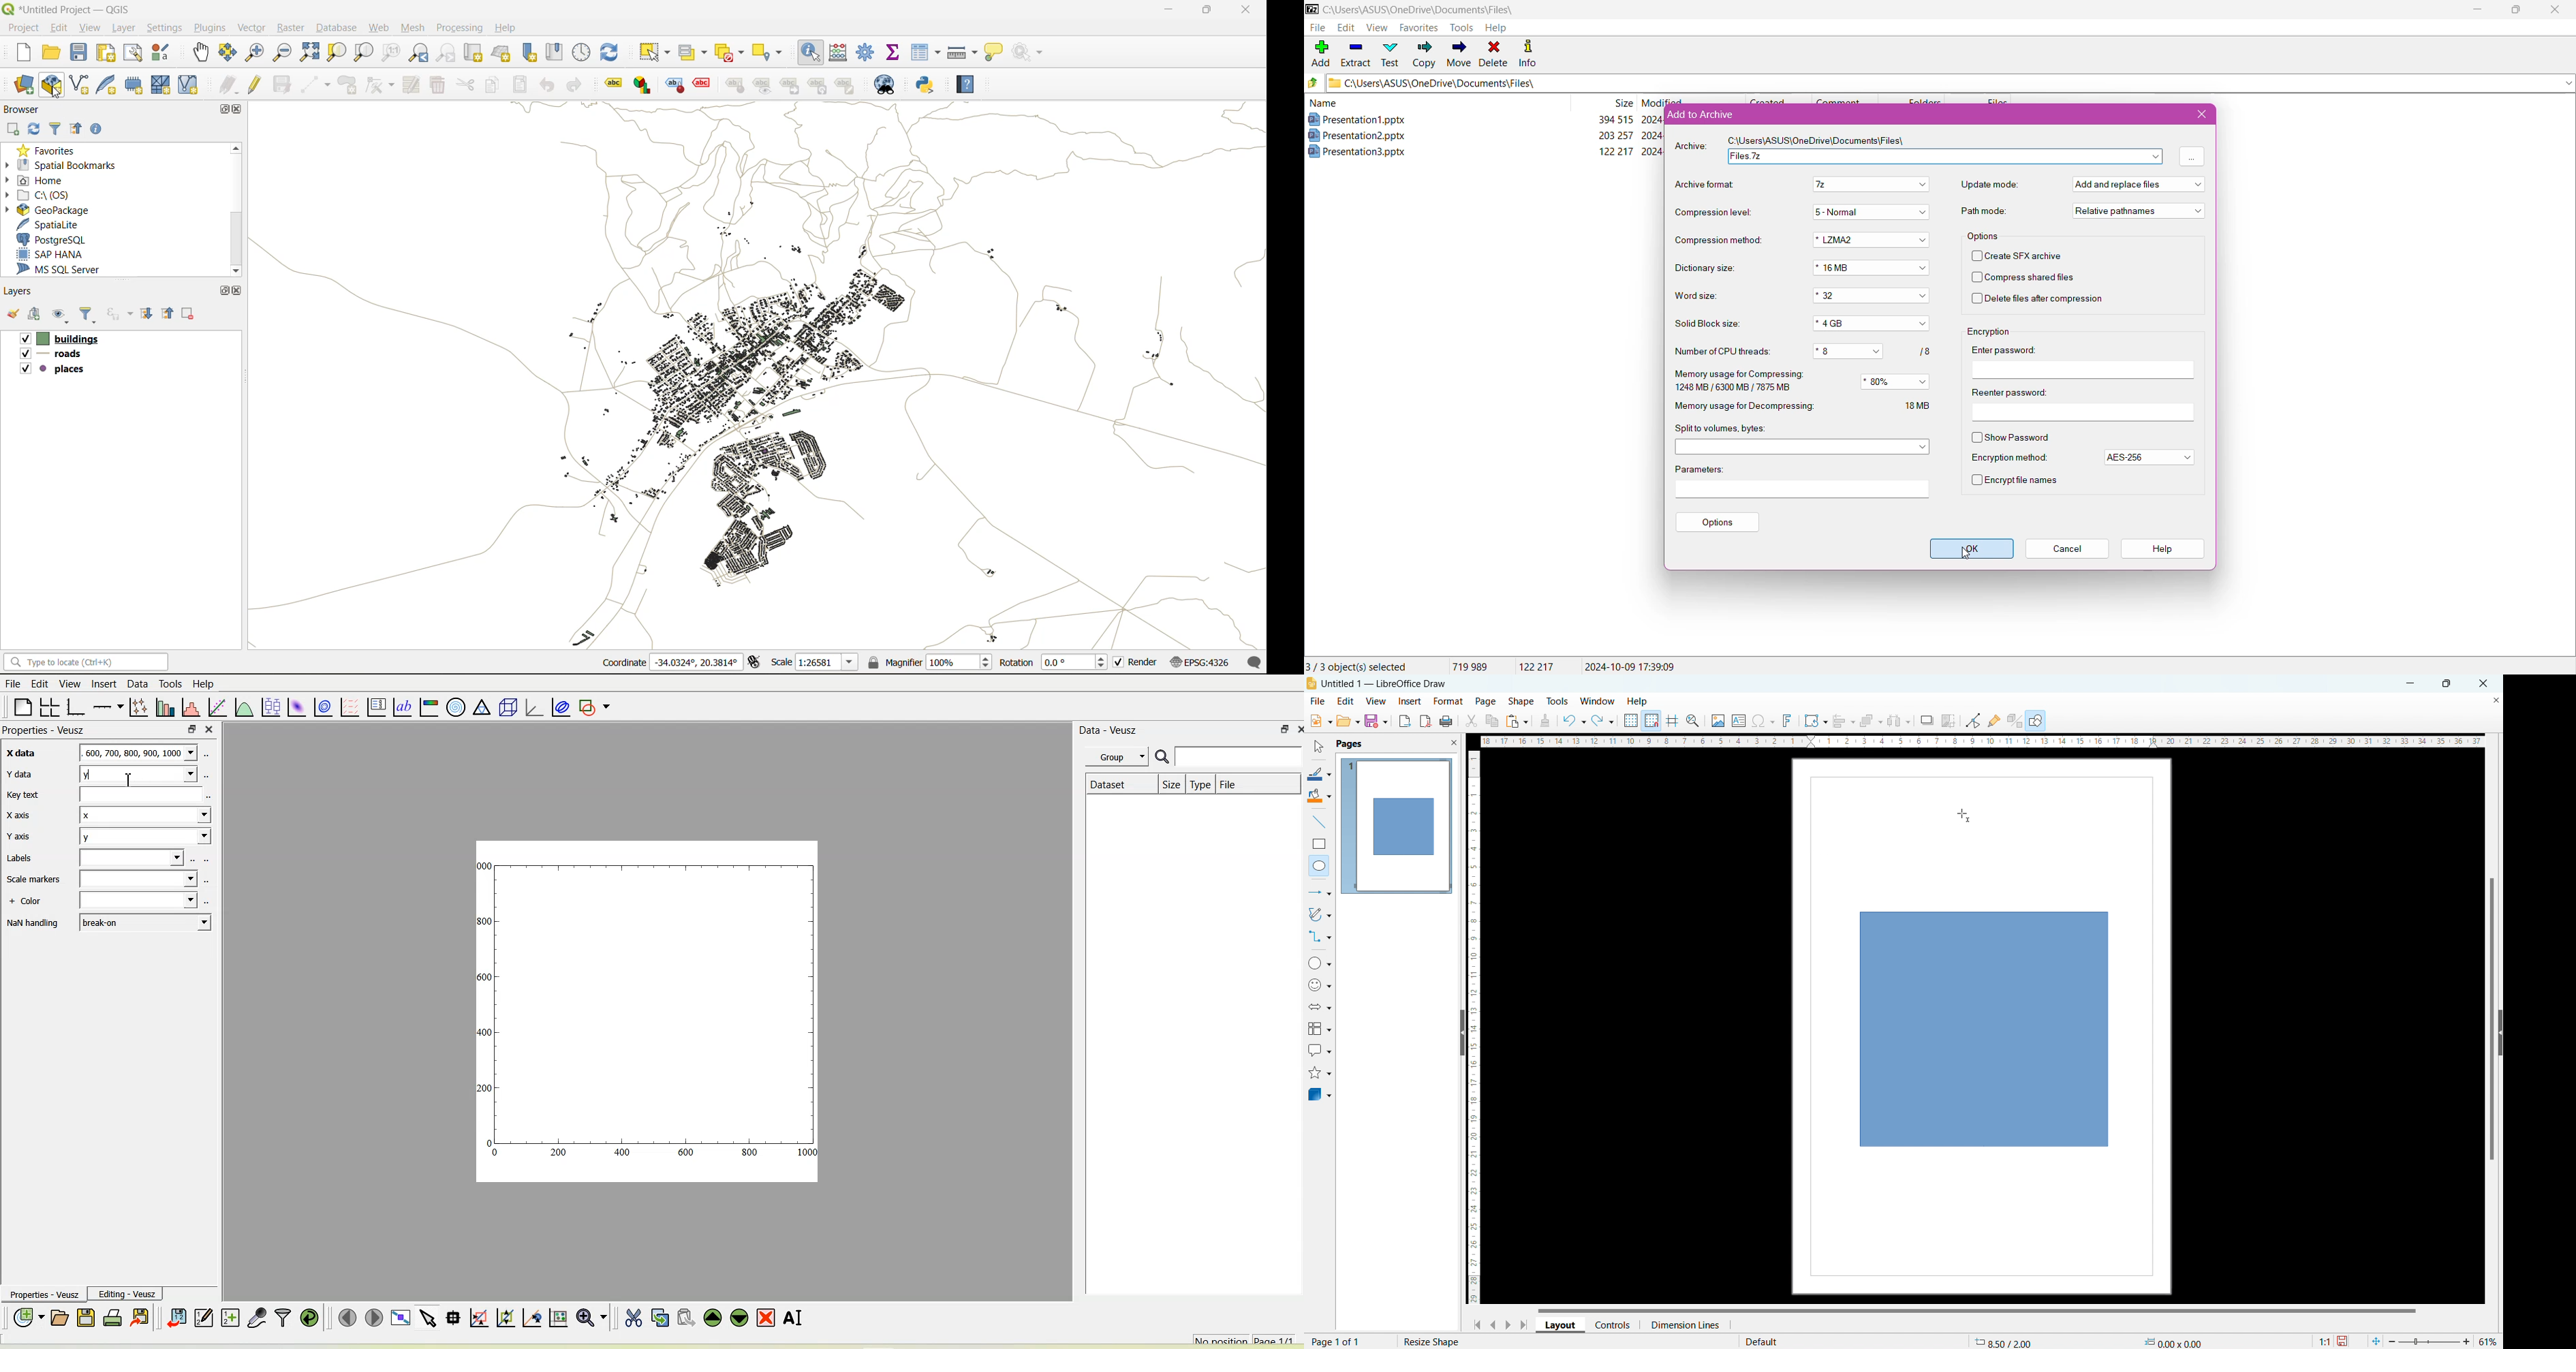 The image size is (2576, 1372). What do you see at coordinates (1974, 719) in the screenshot?
I see `toggle point edit mode` at bounding box center [1974, 719].